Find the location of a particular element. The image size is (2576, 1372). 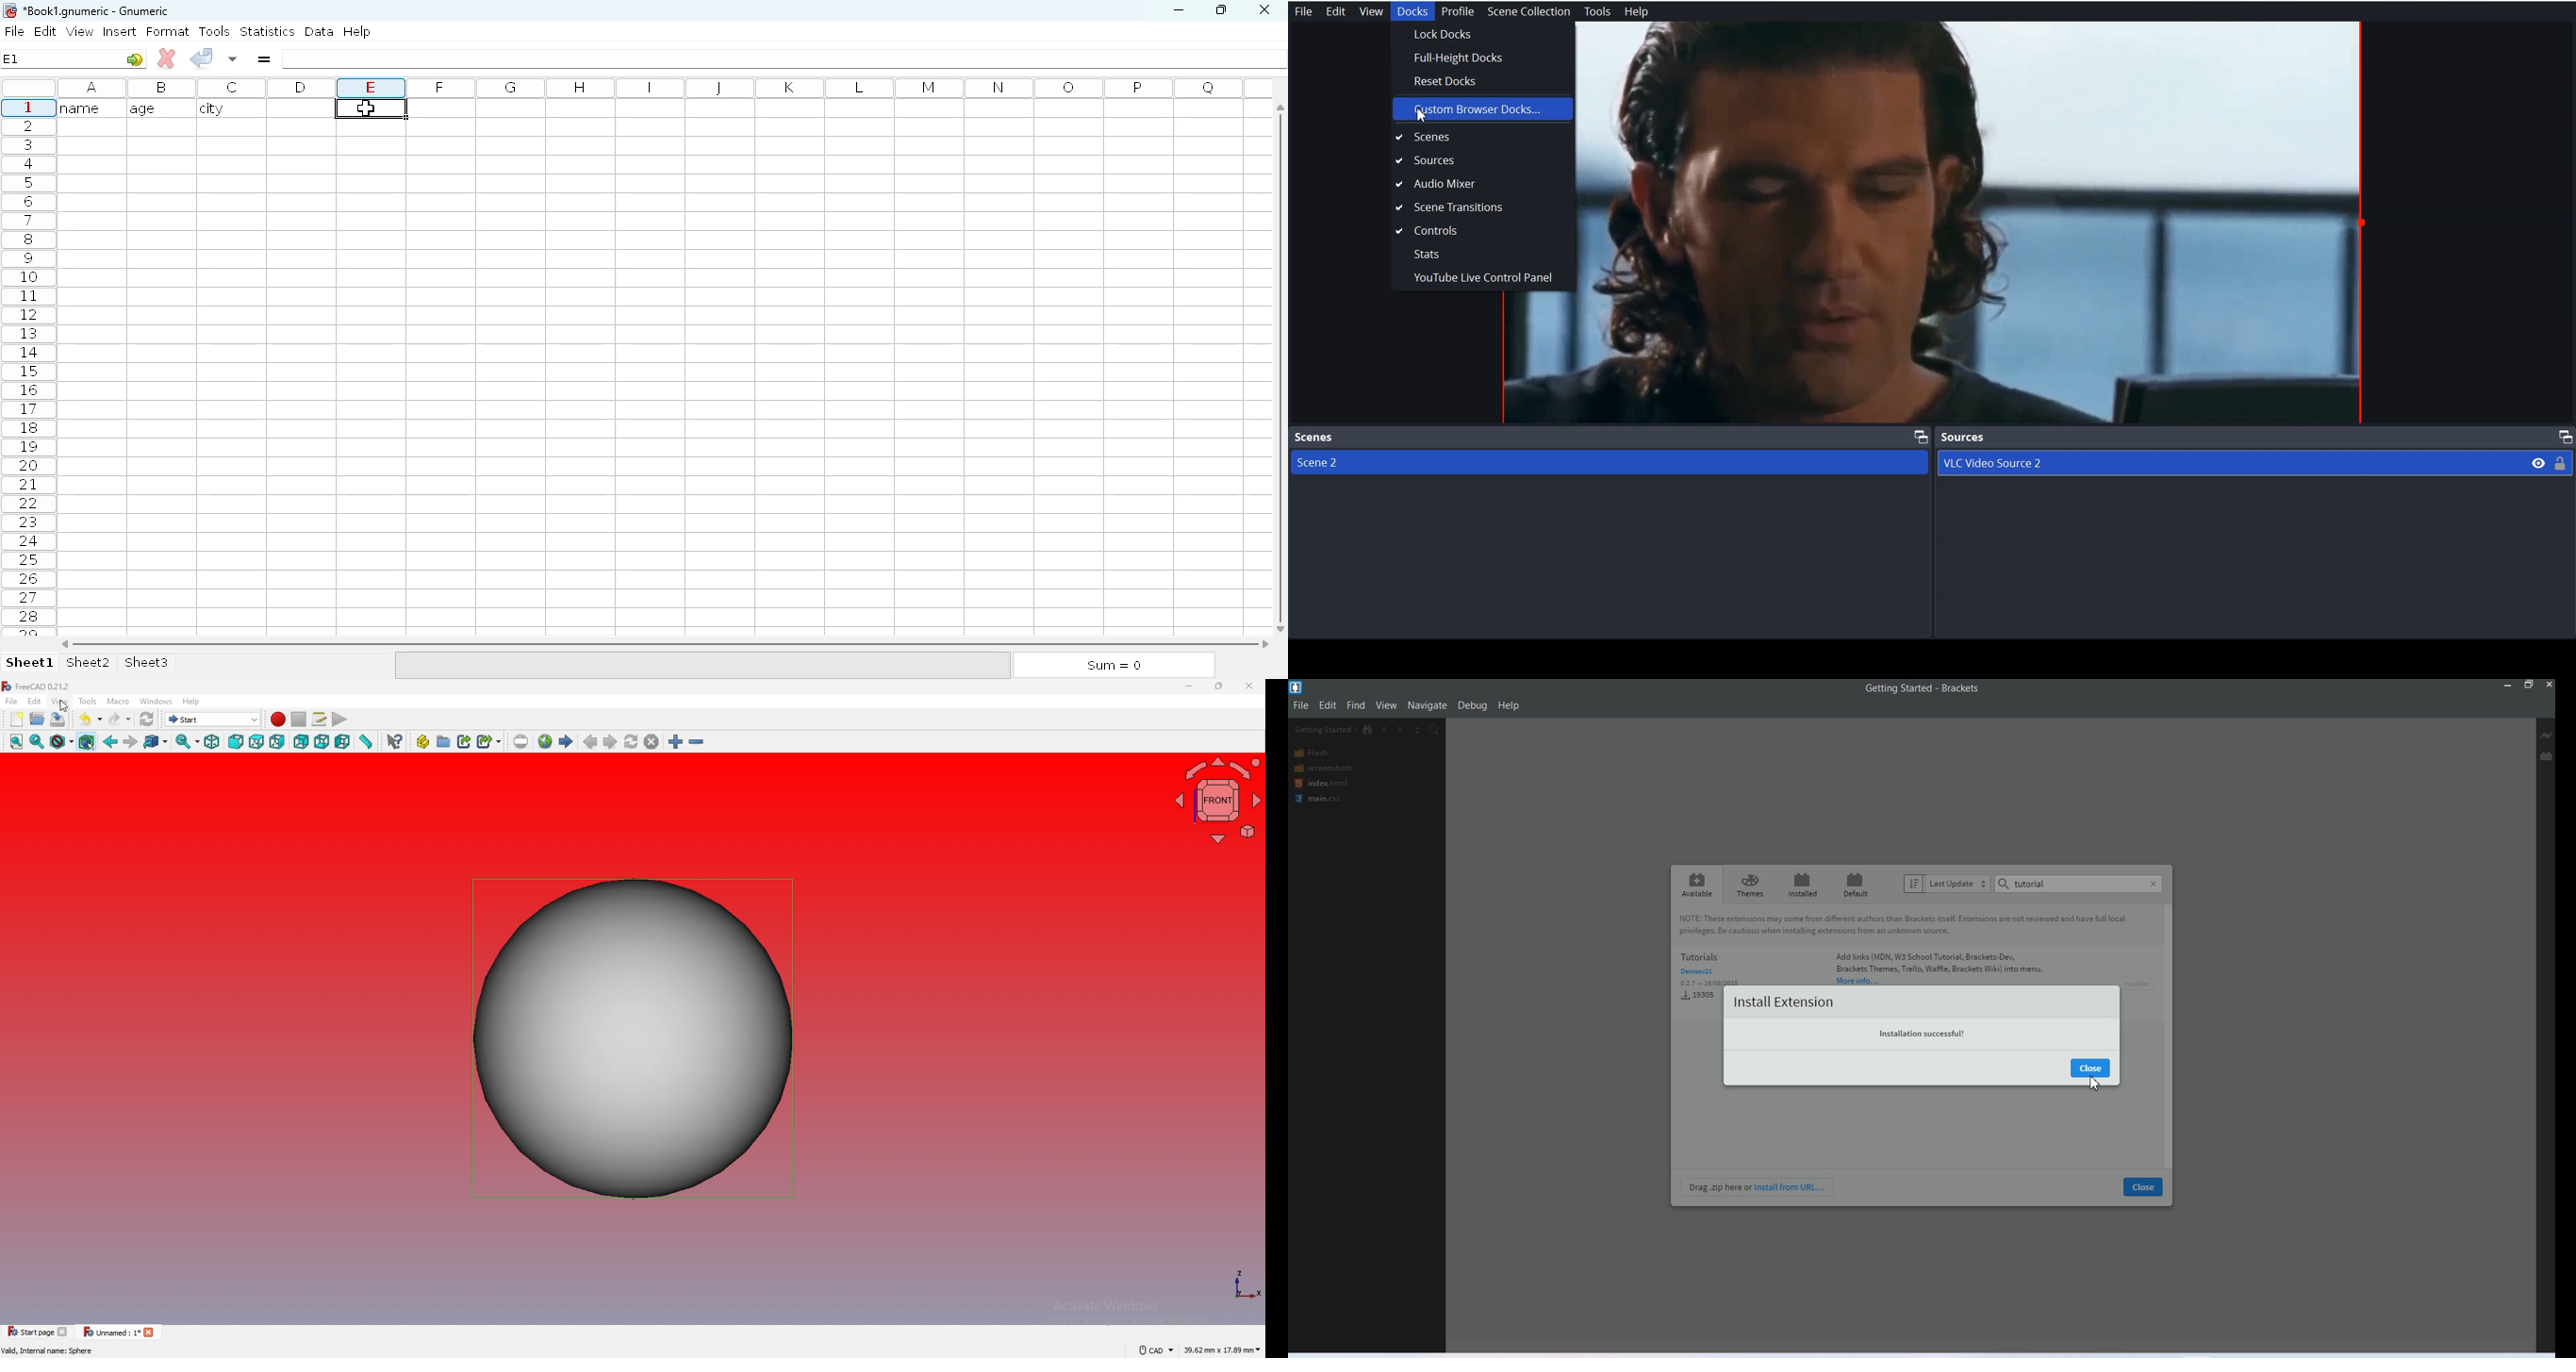

Full-Height Docks is located at coordinates (1479, 58).